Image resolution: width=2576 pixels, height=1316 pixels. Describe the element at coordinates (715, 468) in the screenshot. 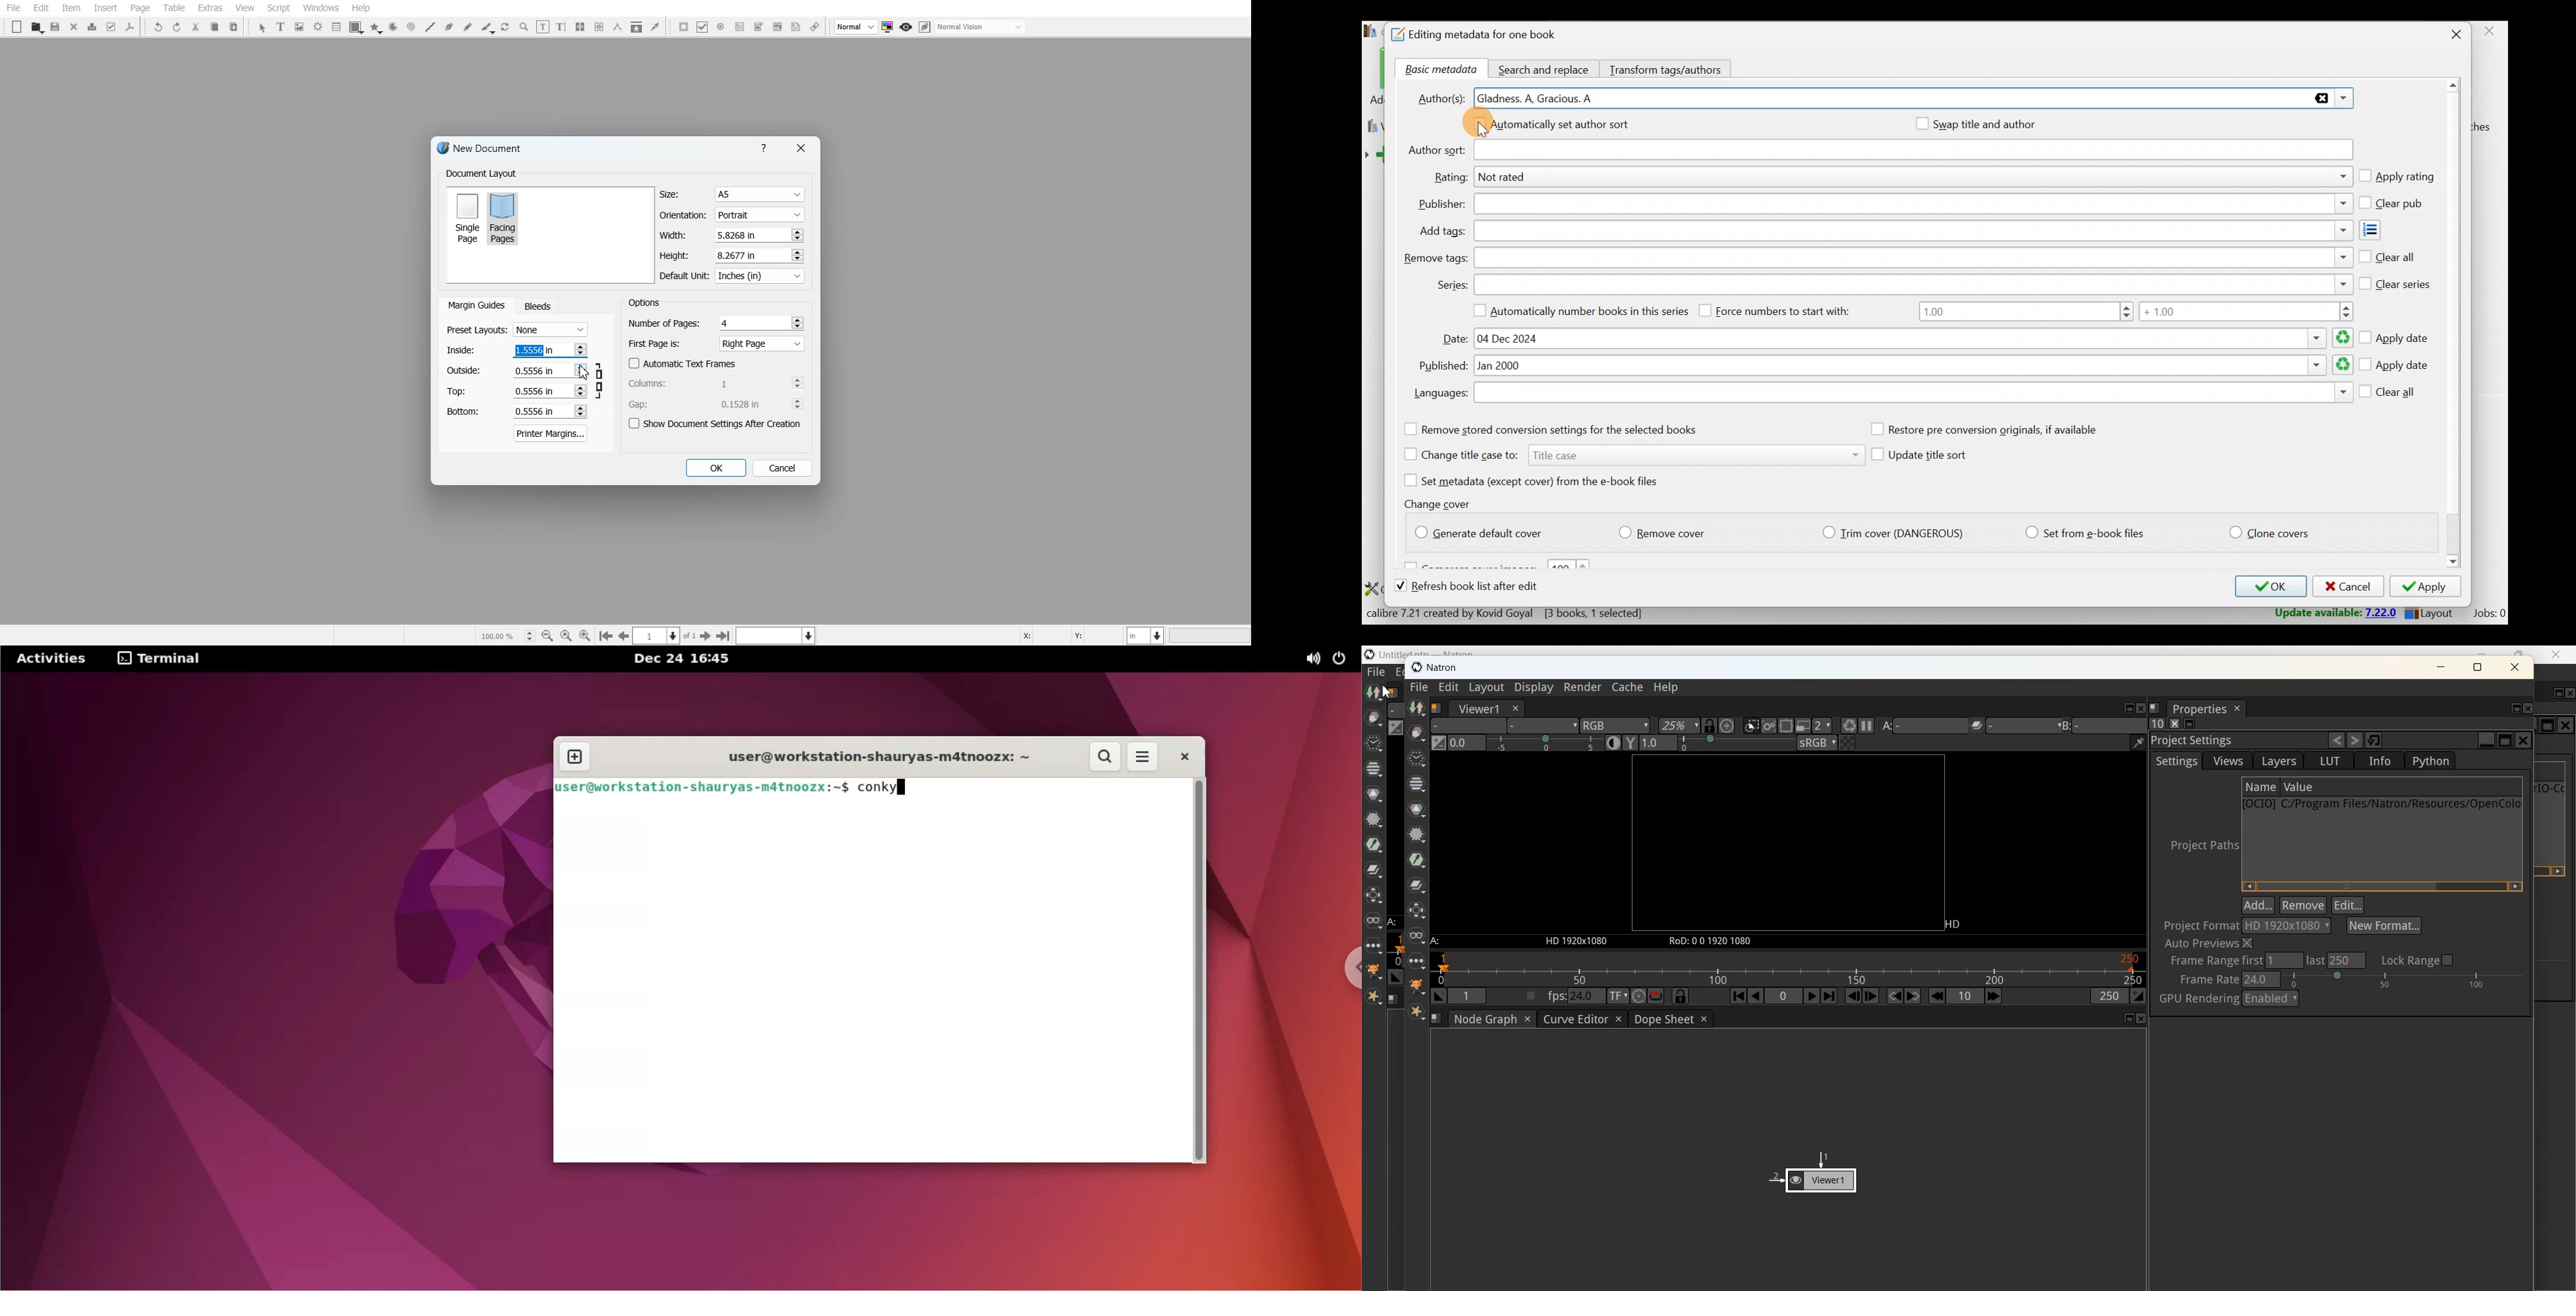

I see `OK` at that location.